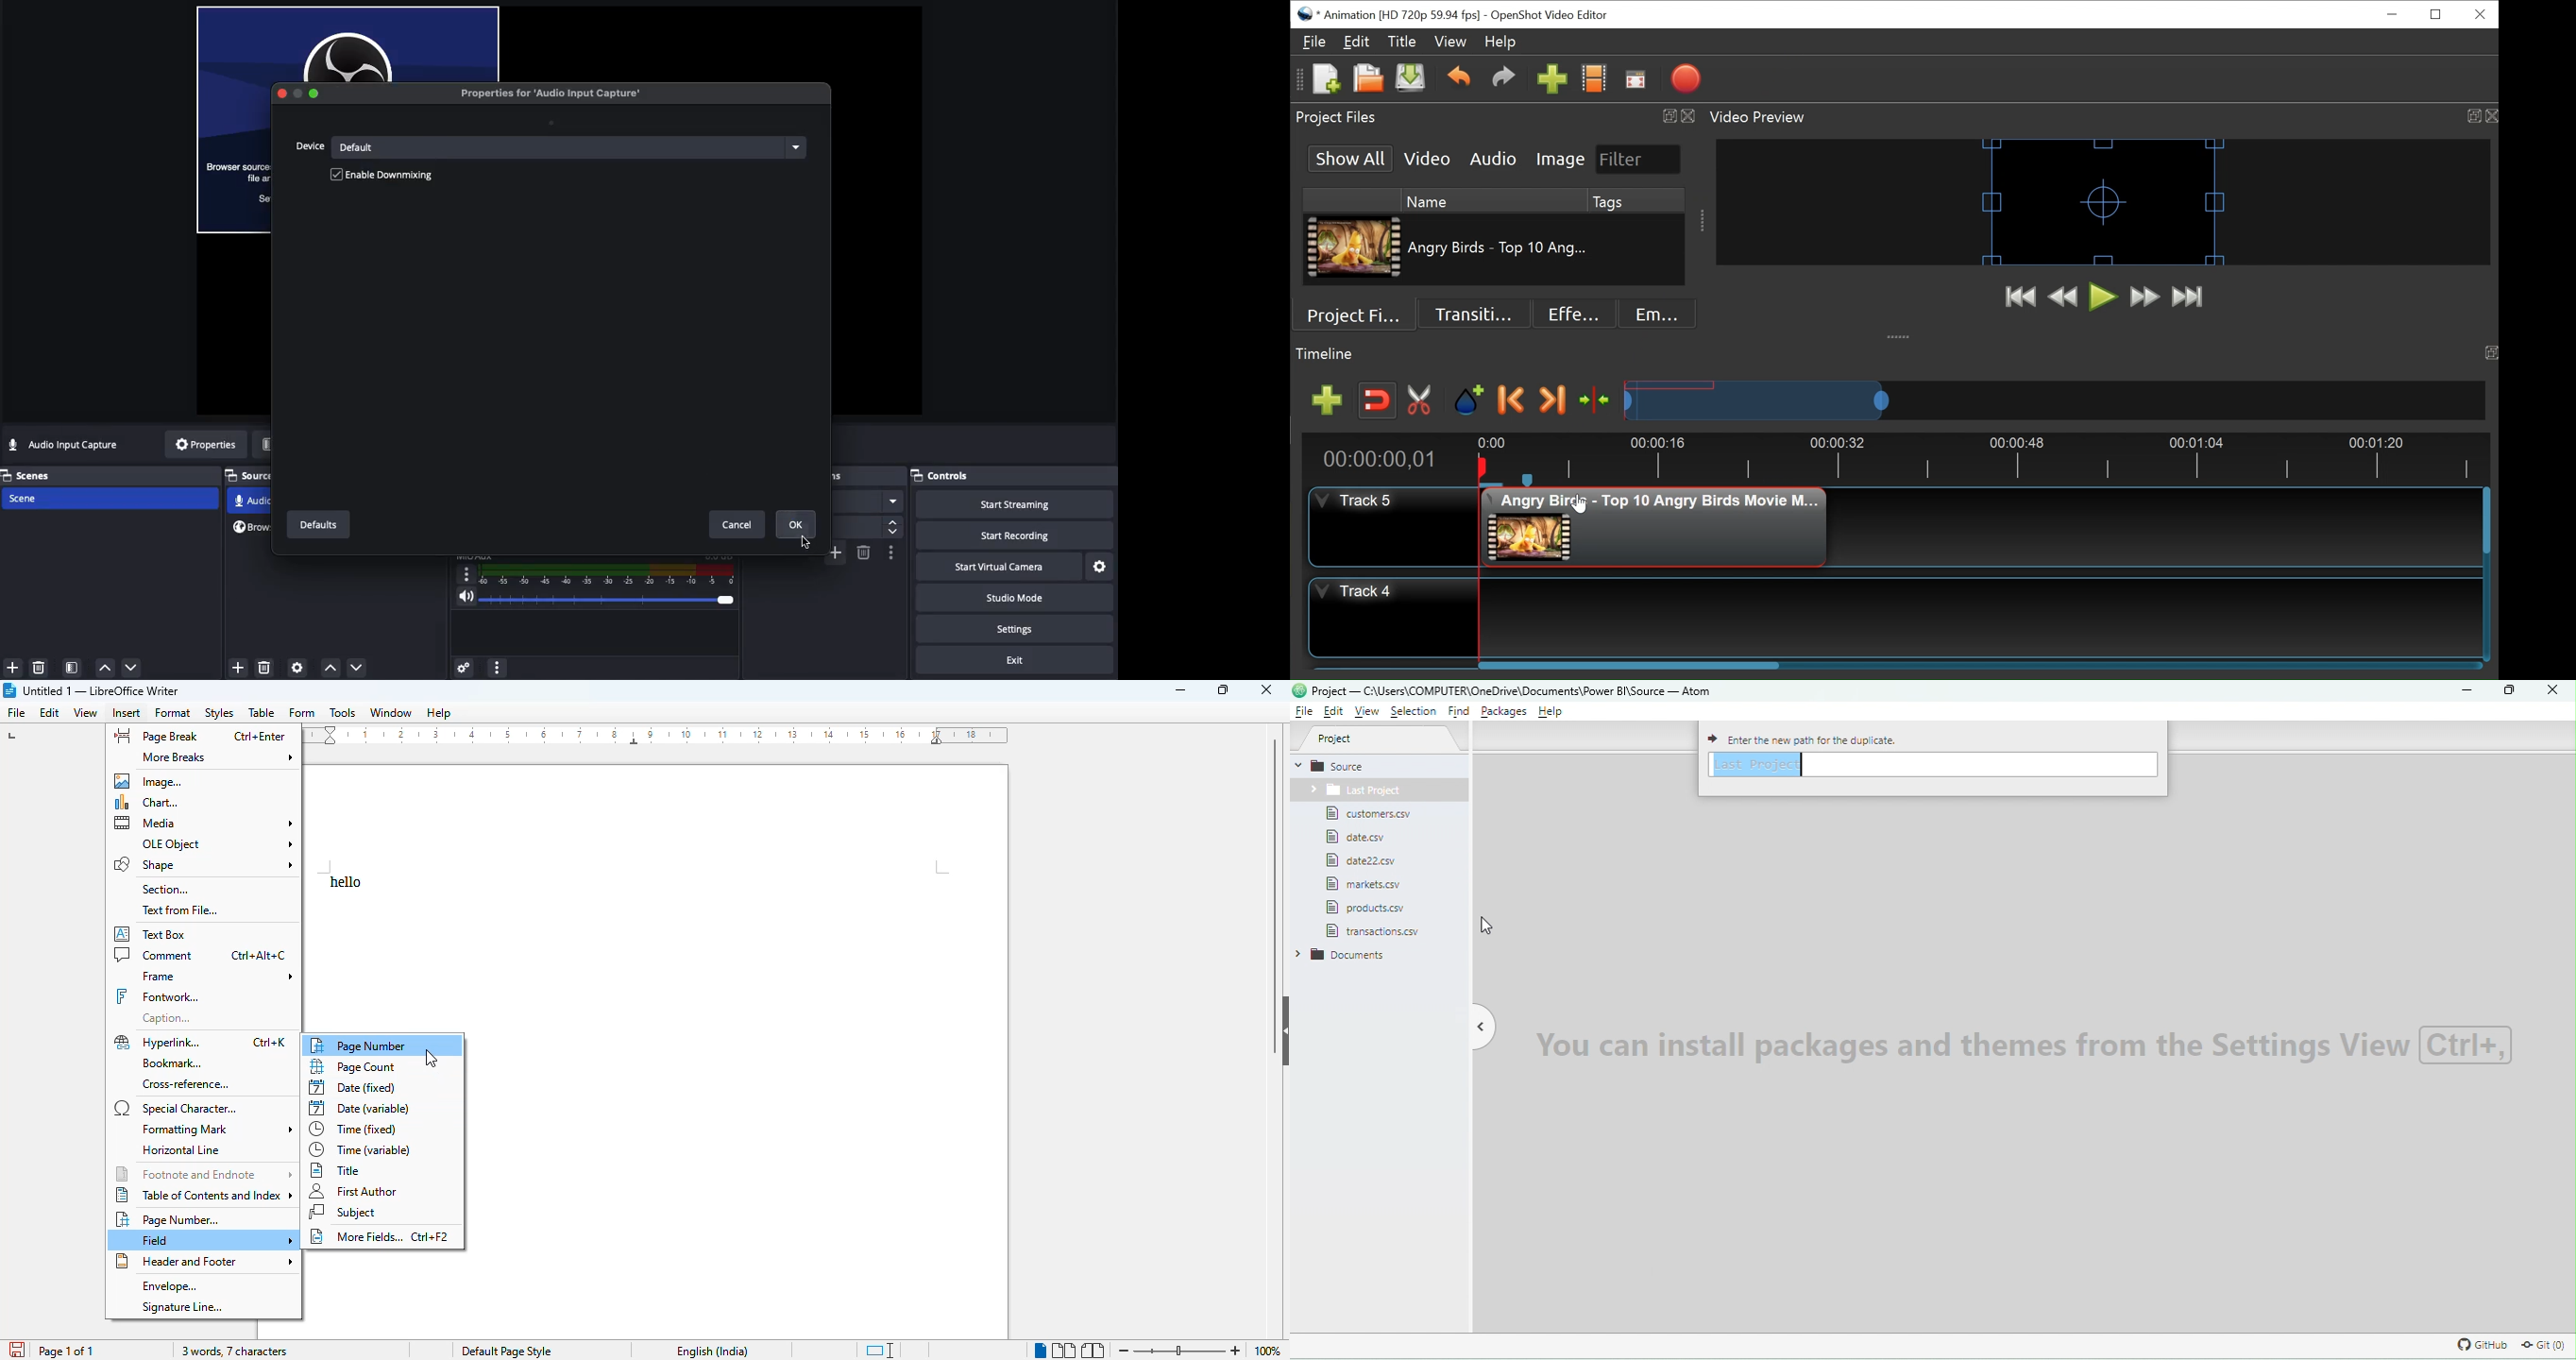  What do you see at coordinates (1352, 958) in the screenshot?
I see `folder` at bounding box center [1352, 958].